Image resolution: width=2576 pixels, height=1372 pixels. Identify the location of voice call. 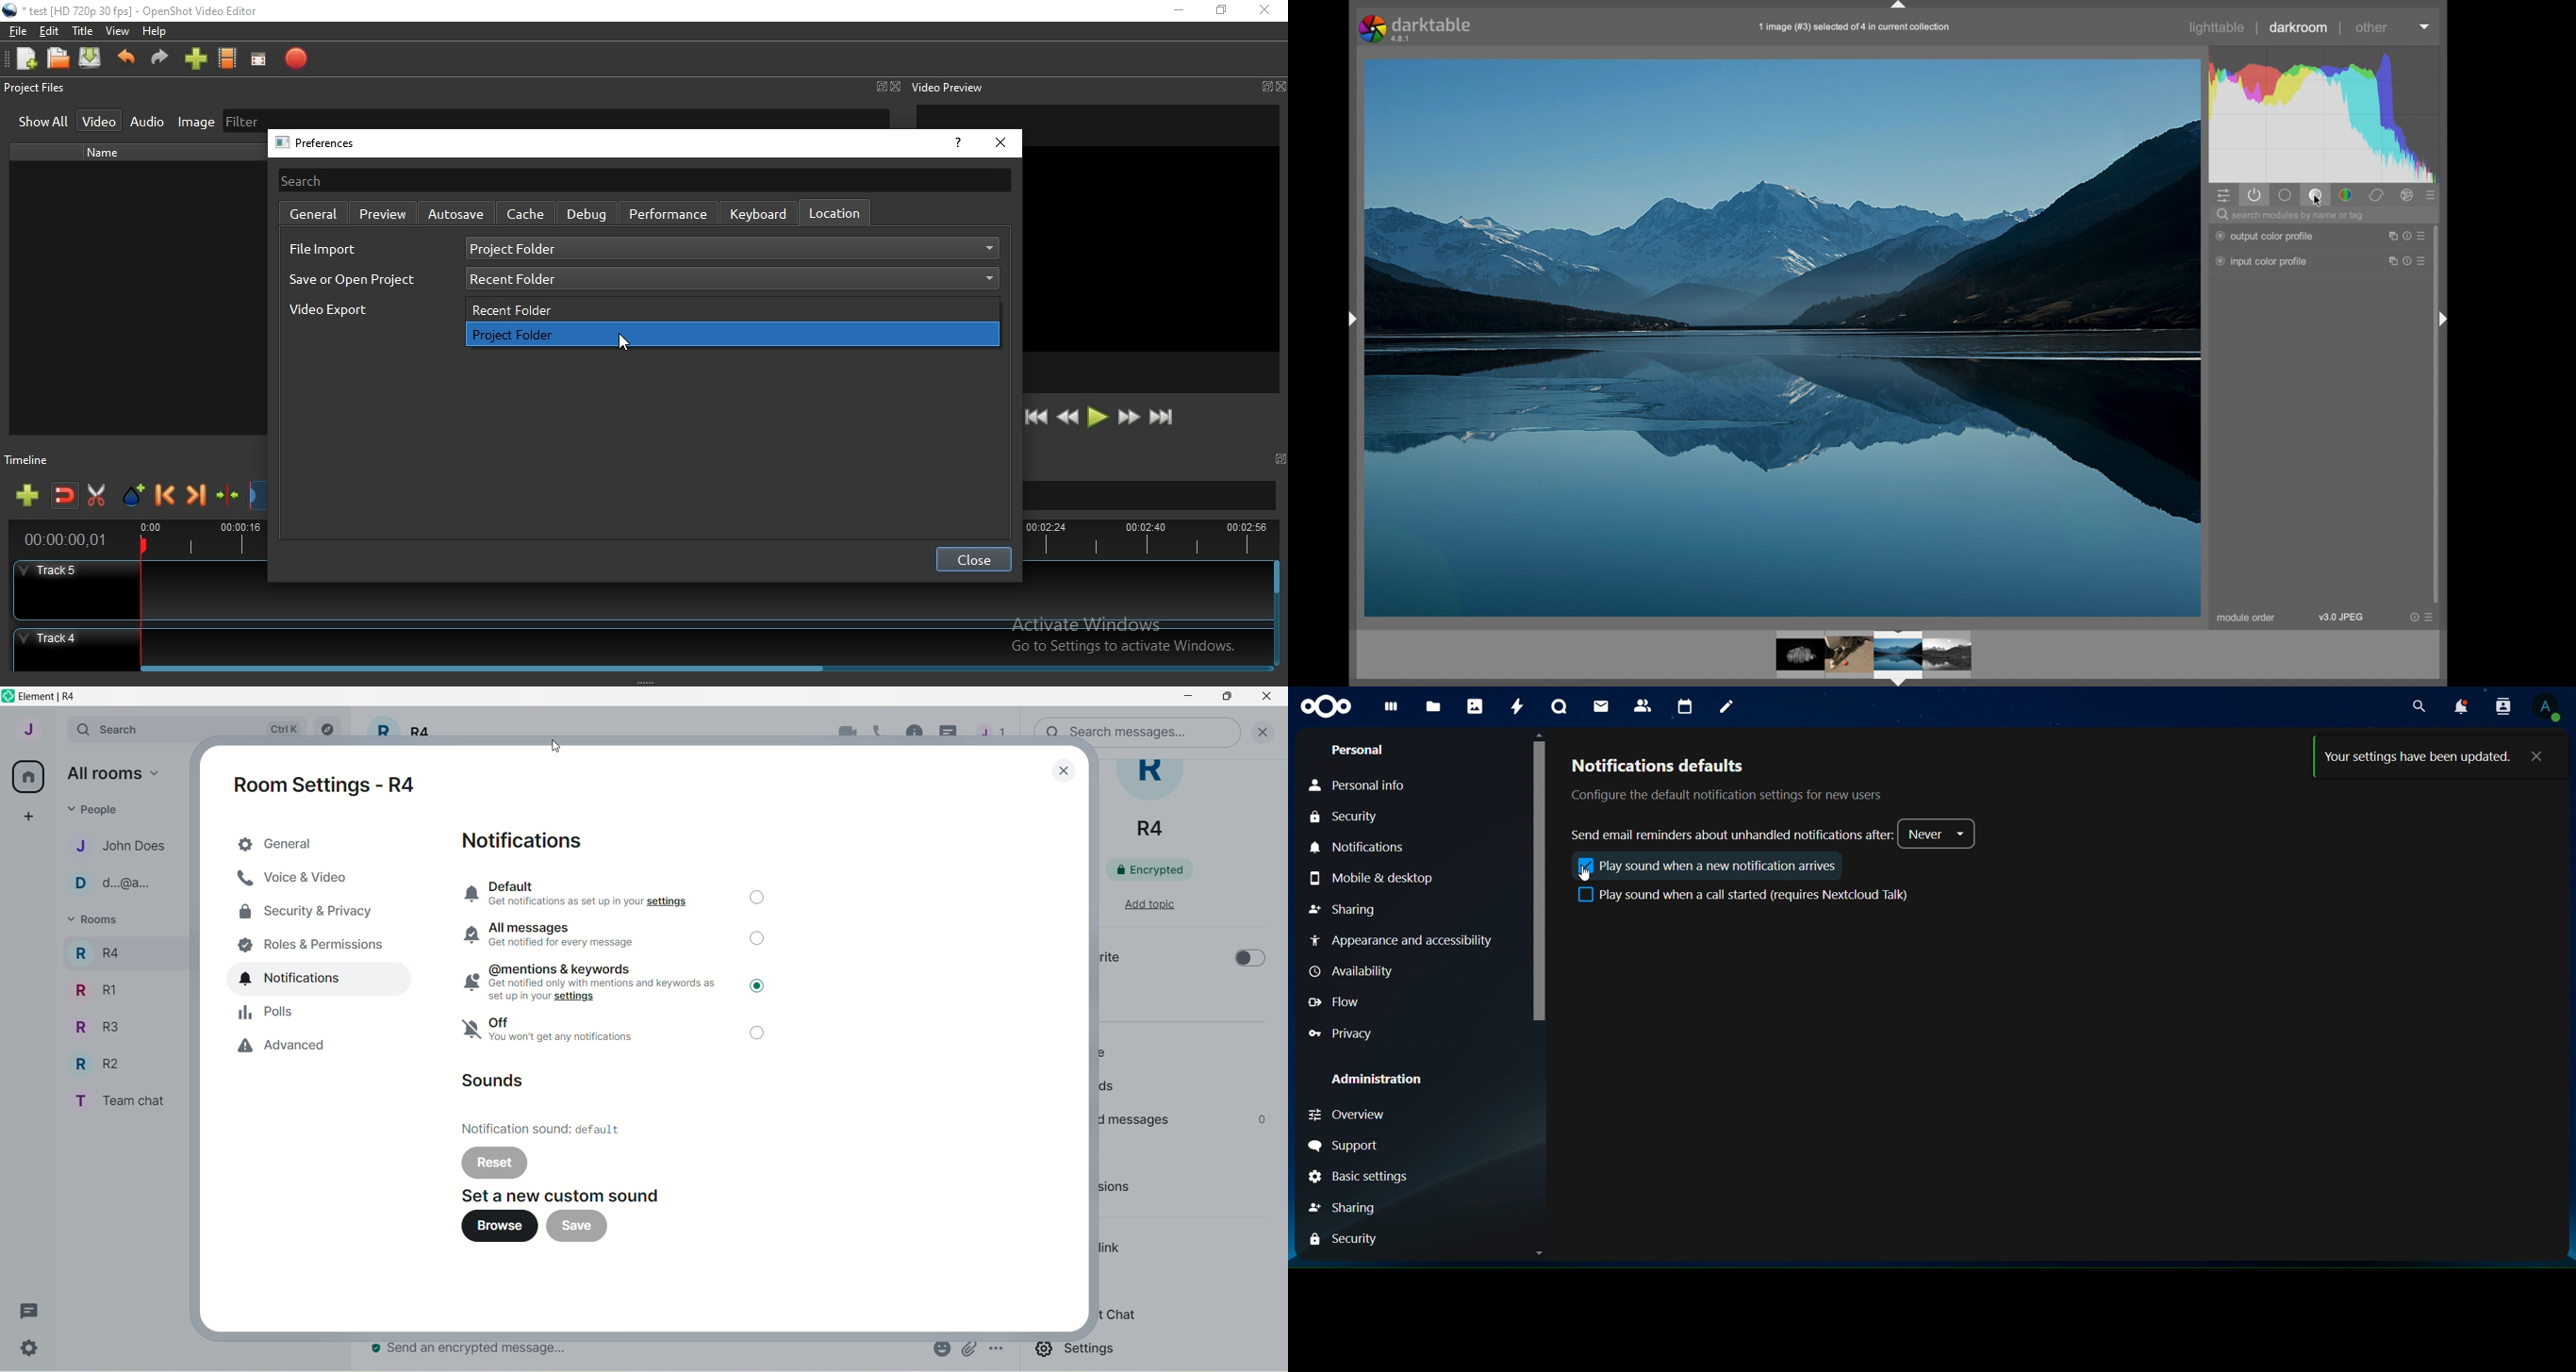
(884, 733).